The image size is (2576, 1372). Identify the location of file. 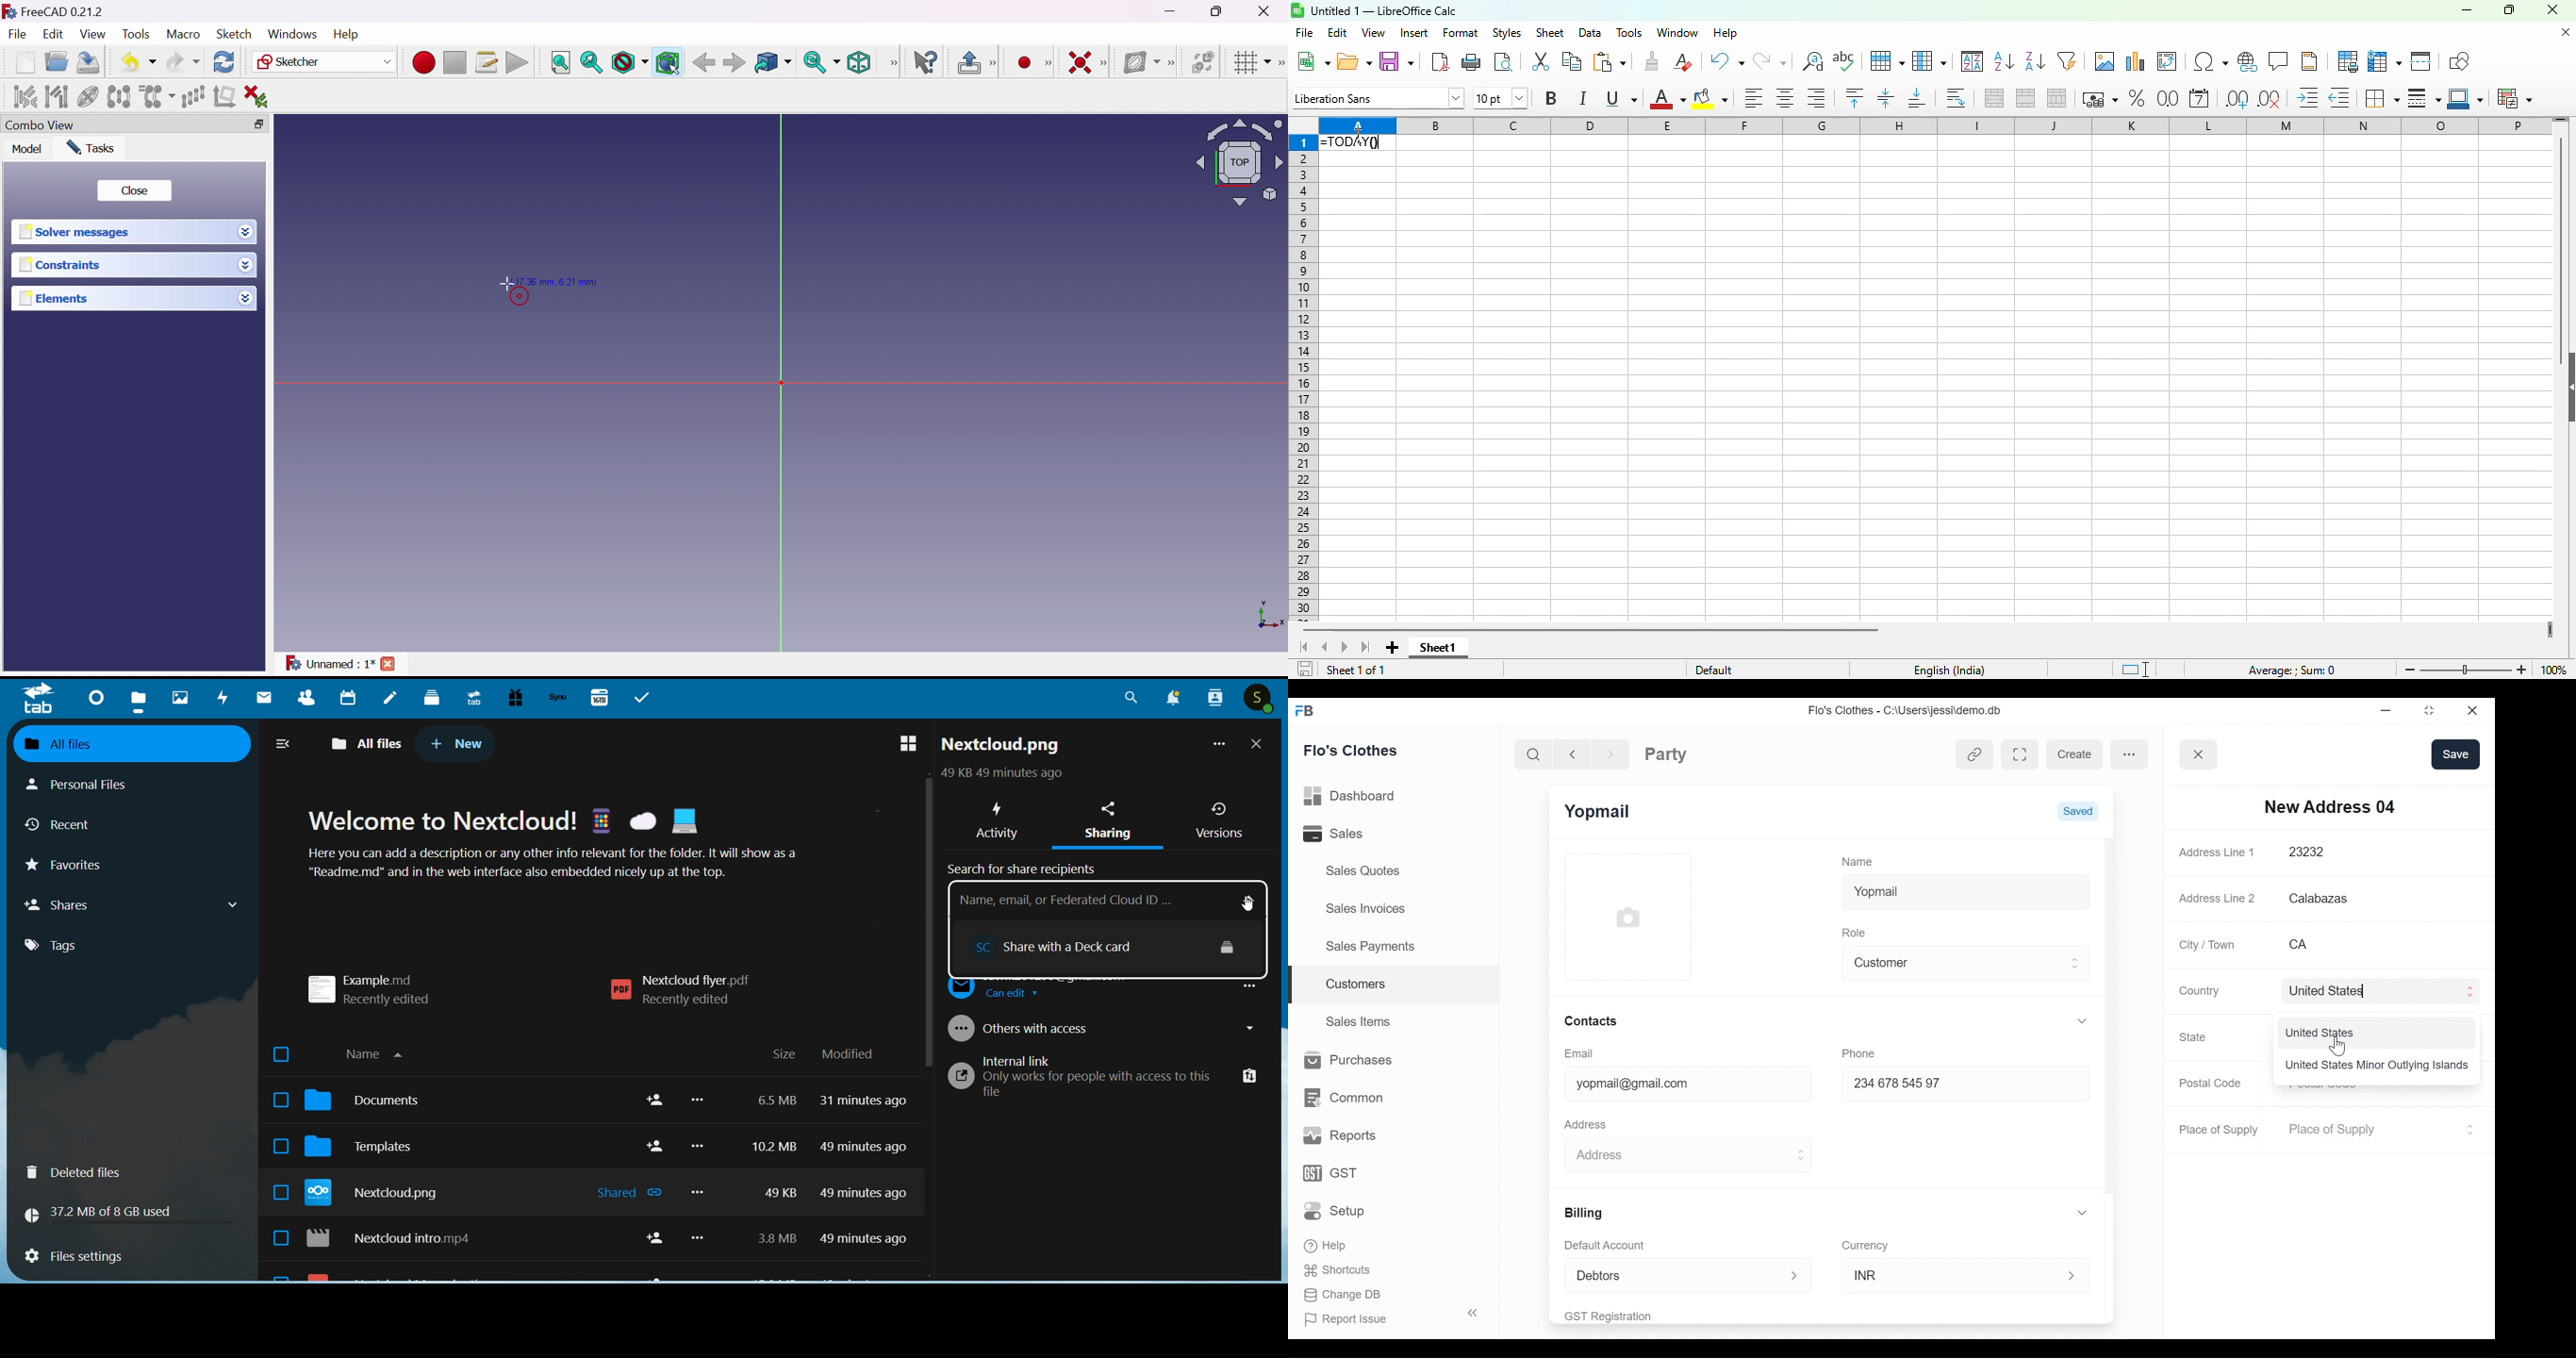
(1304, 32).